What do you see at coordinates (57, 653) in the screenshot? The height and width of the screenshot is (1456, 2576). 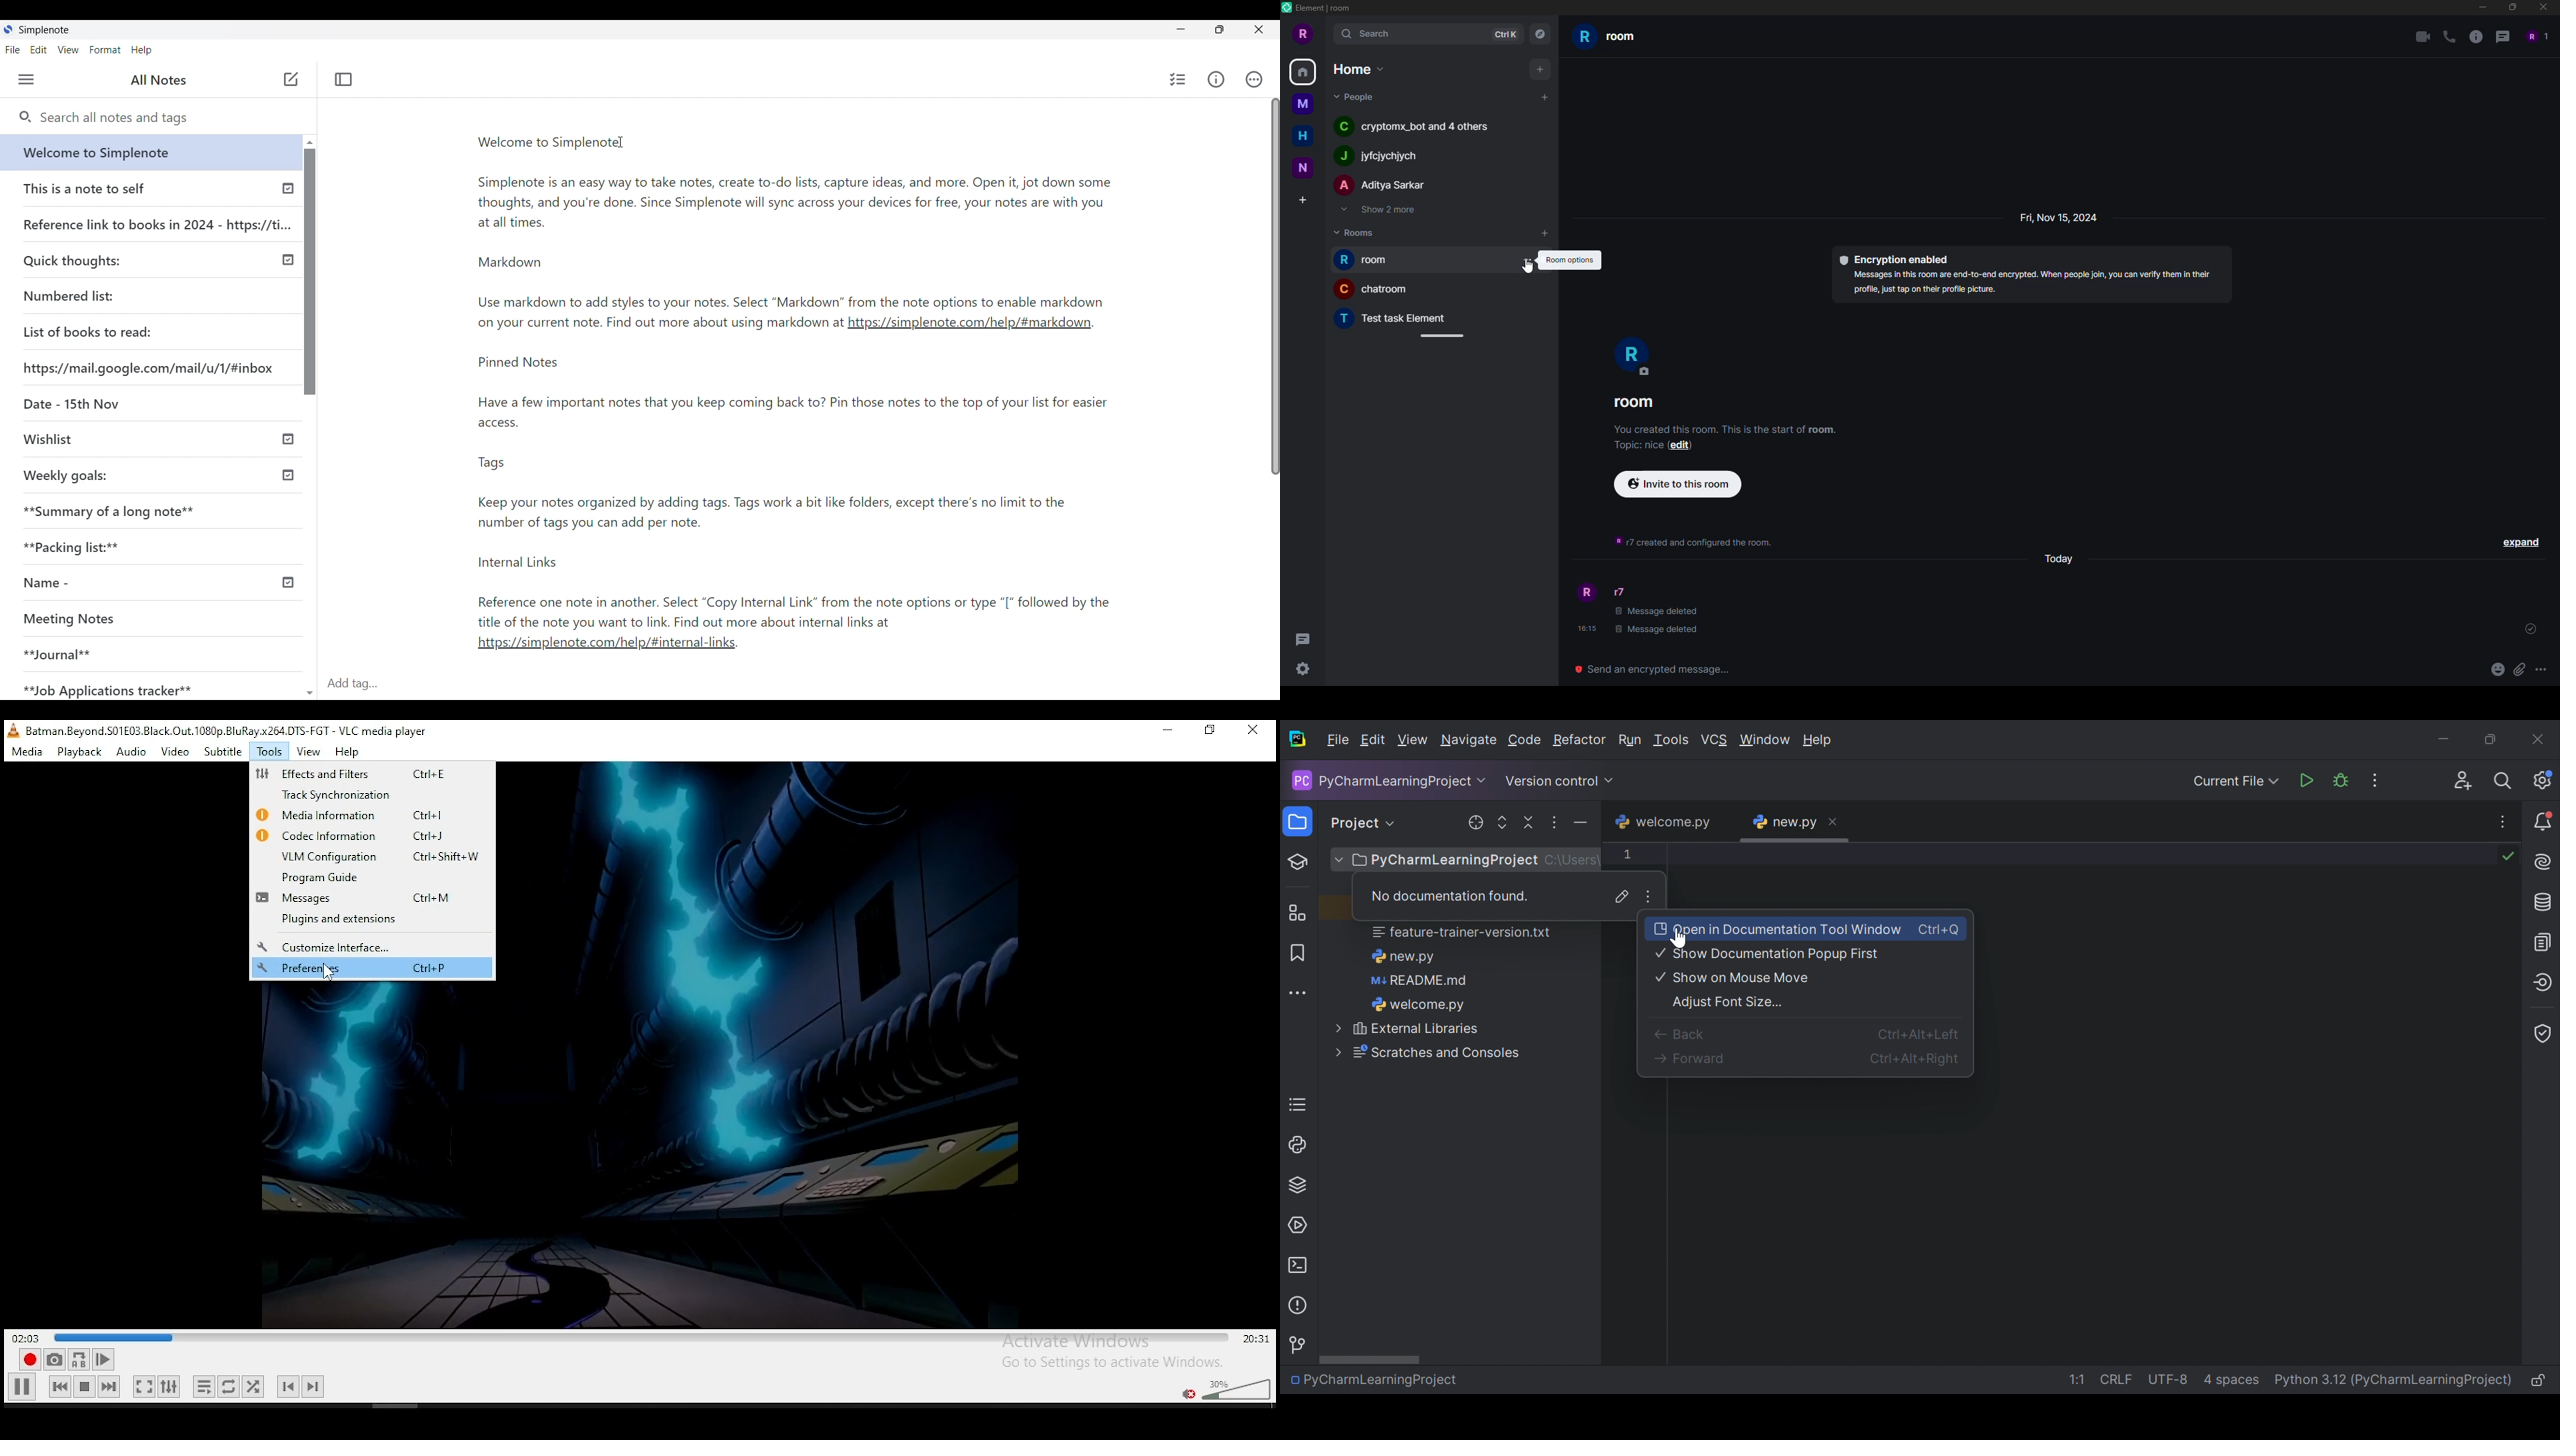 I see `Journal` at bounding box center [57, 653].